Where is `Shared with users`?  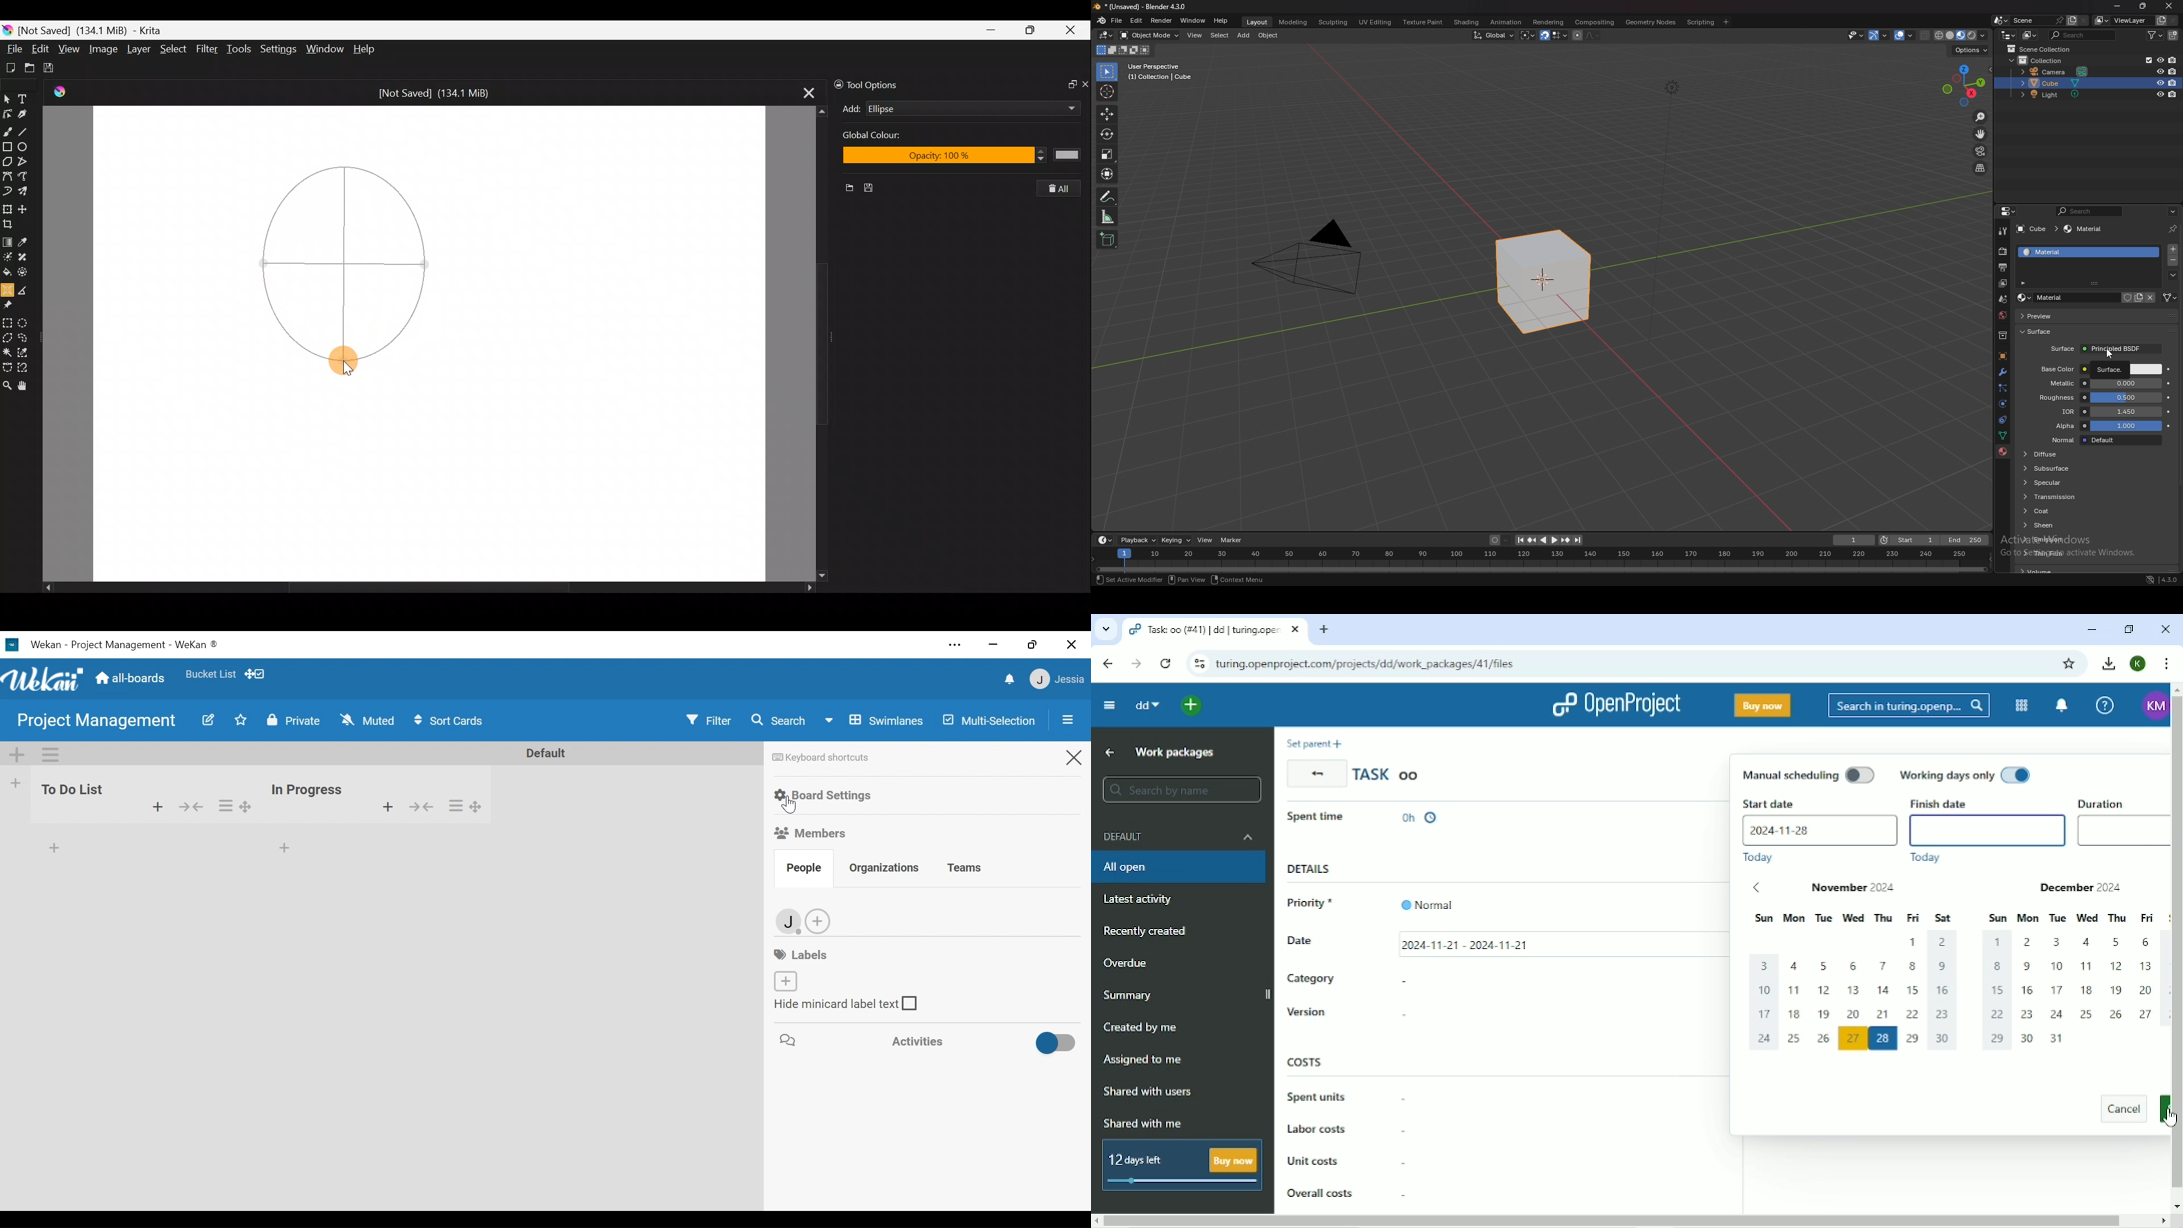 Shared with users is located at coordinates (1148, 1093).